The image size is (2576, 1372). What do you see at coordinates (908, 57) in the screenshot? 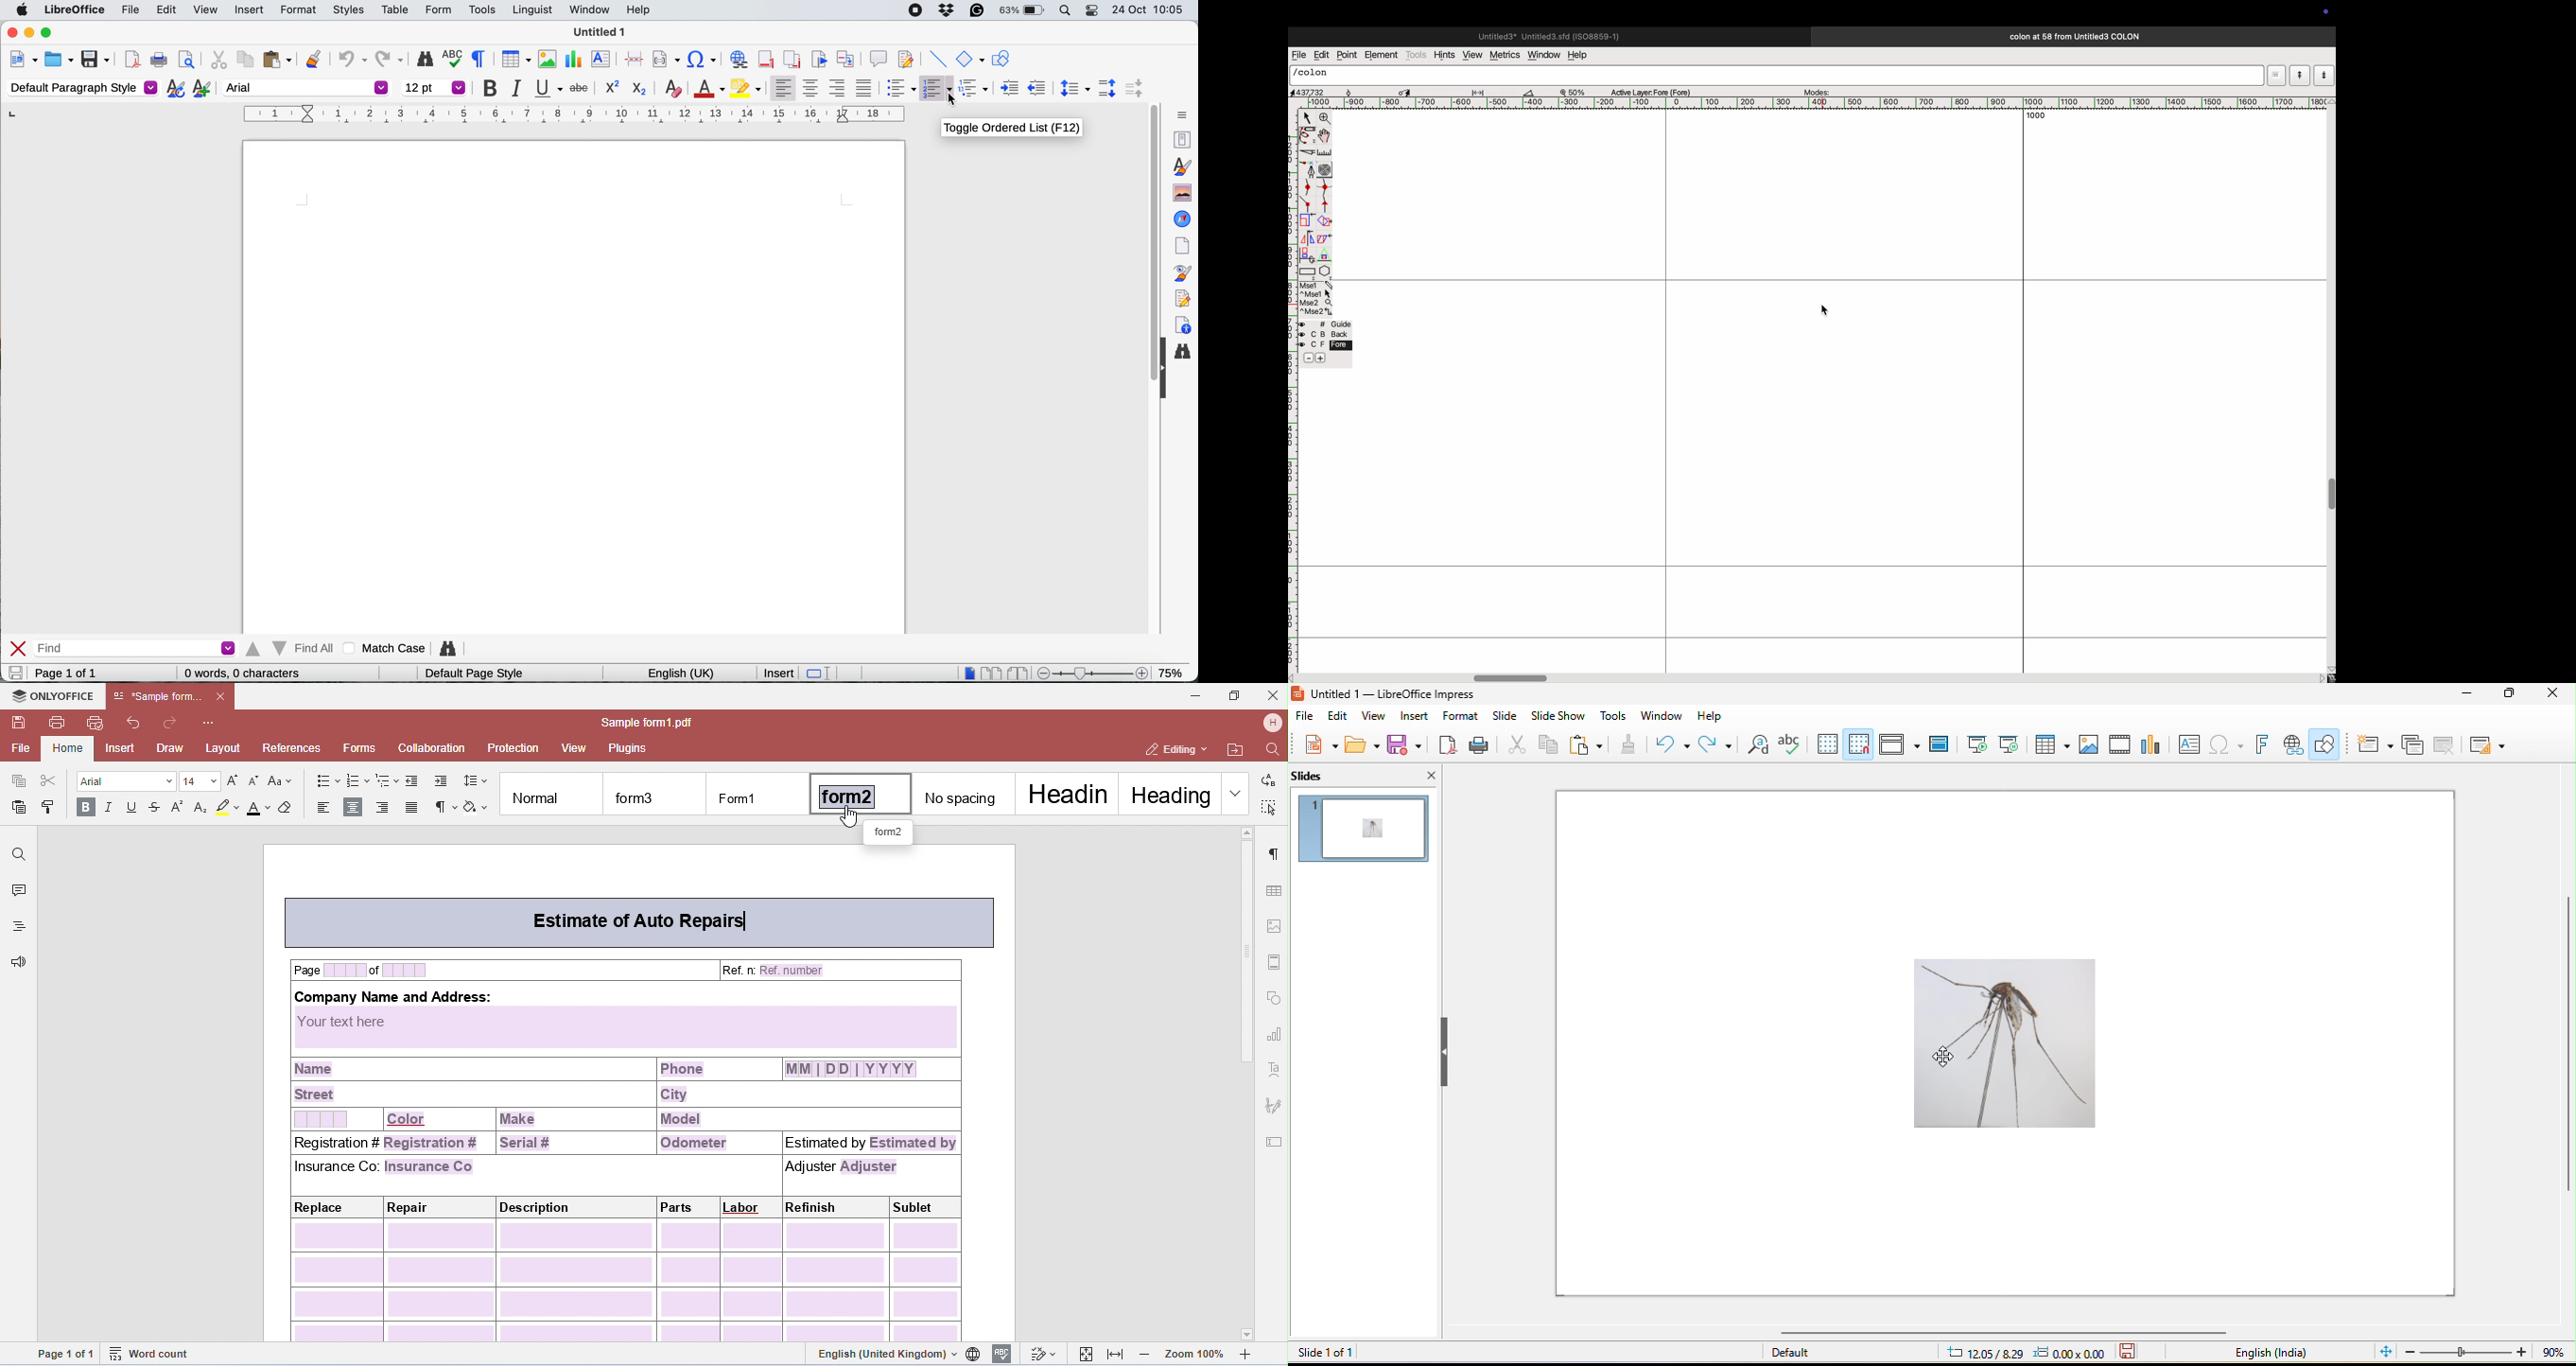
I see `show track changes functions` at bounding box center [908, 57].